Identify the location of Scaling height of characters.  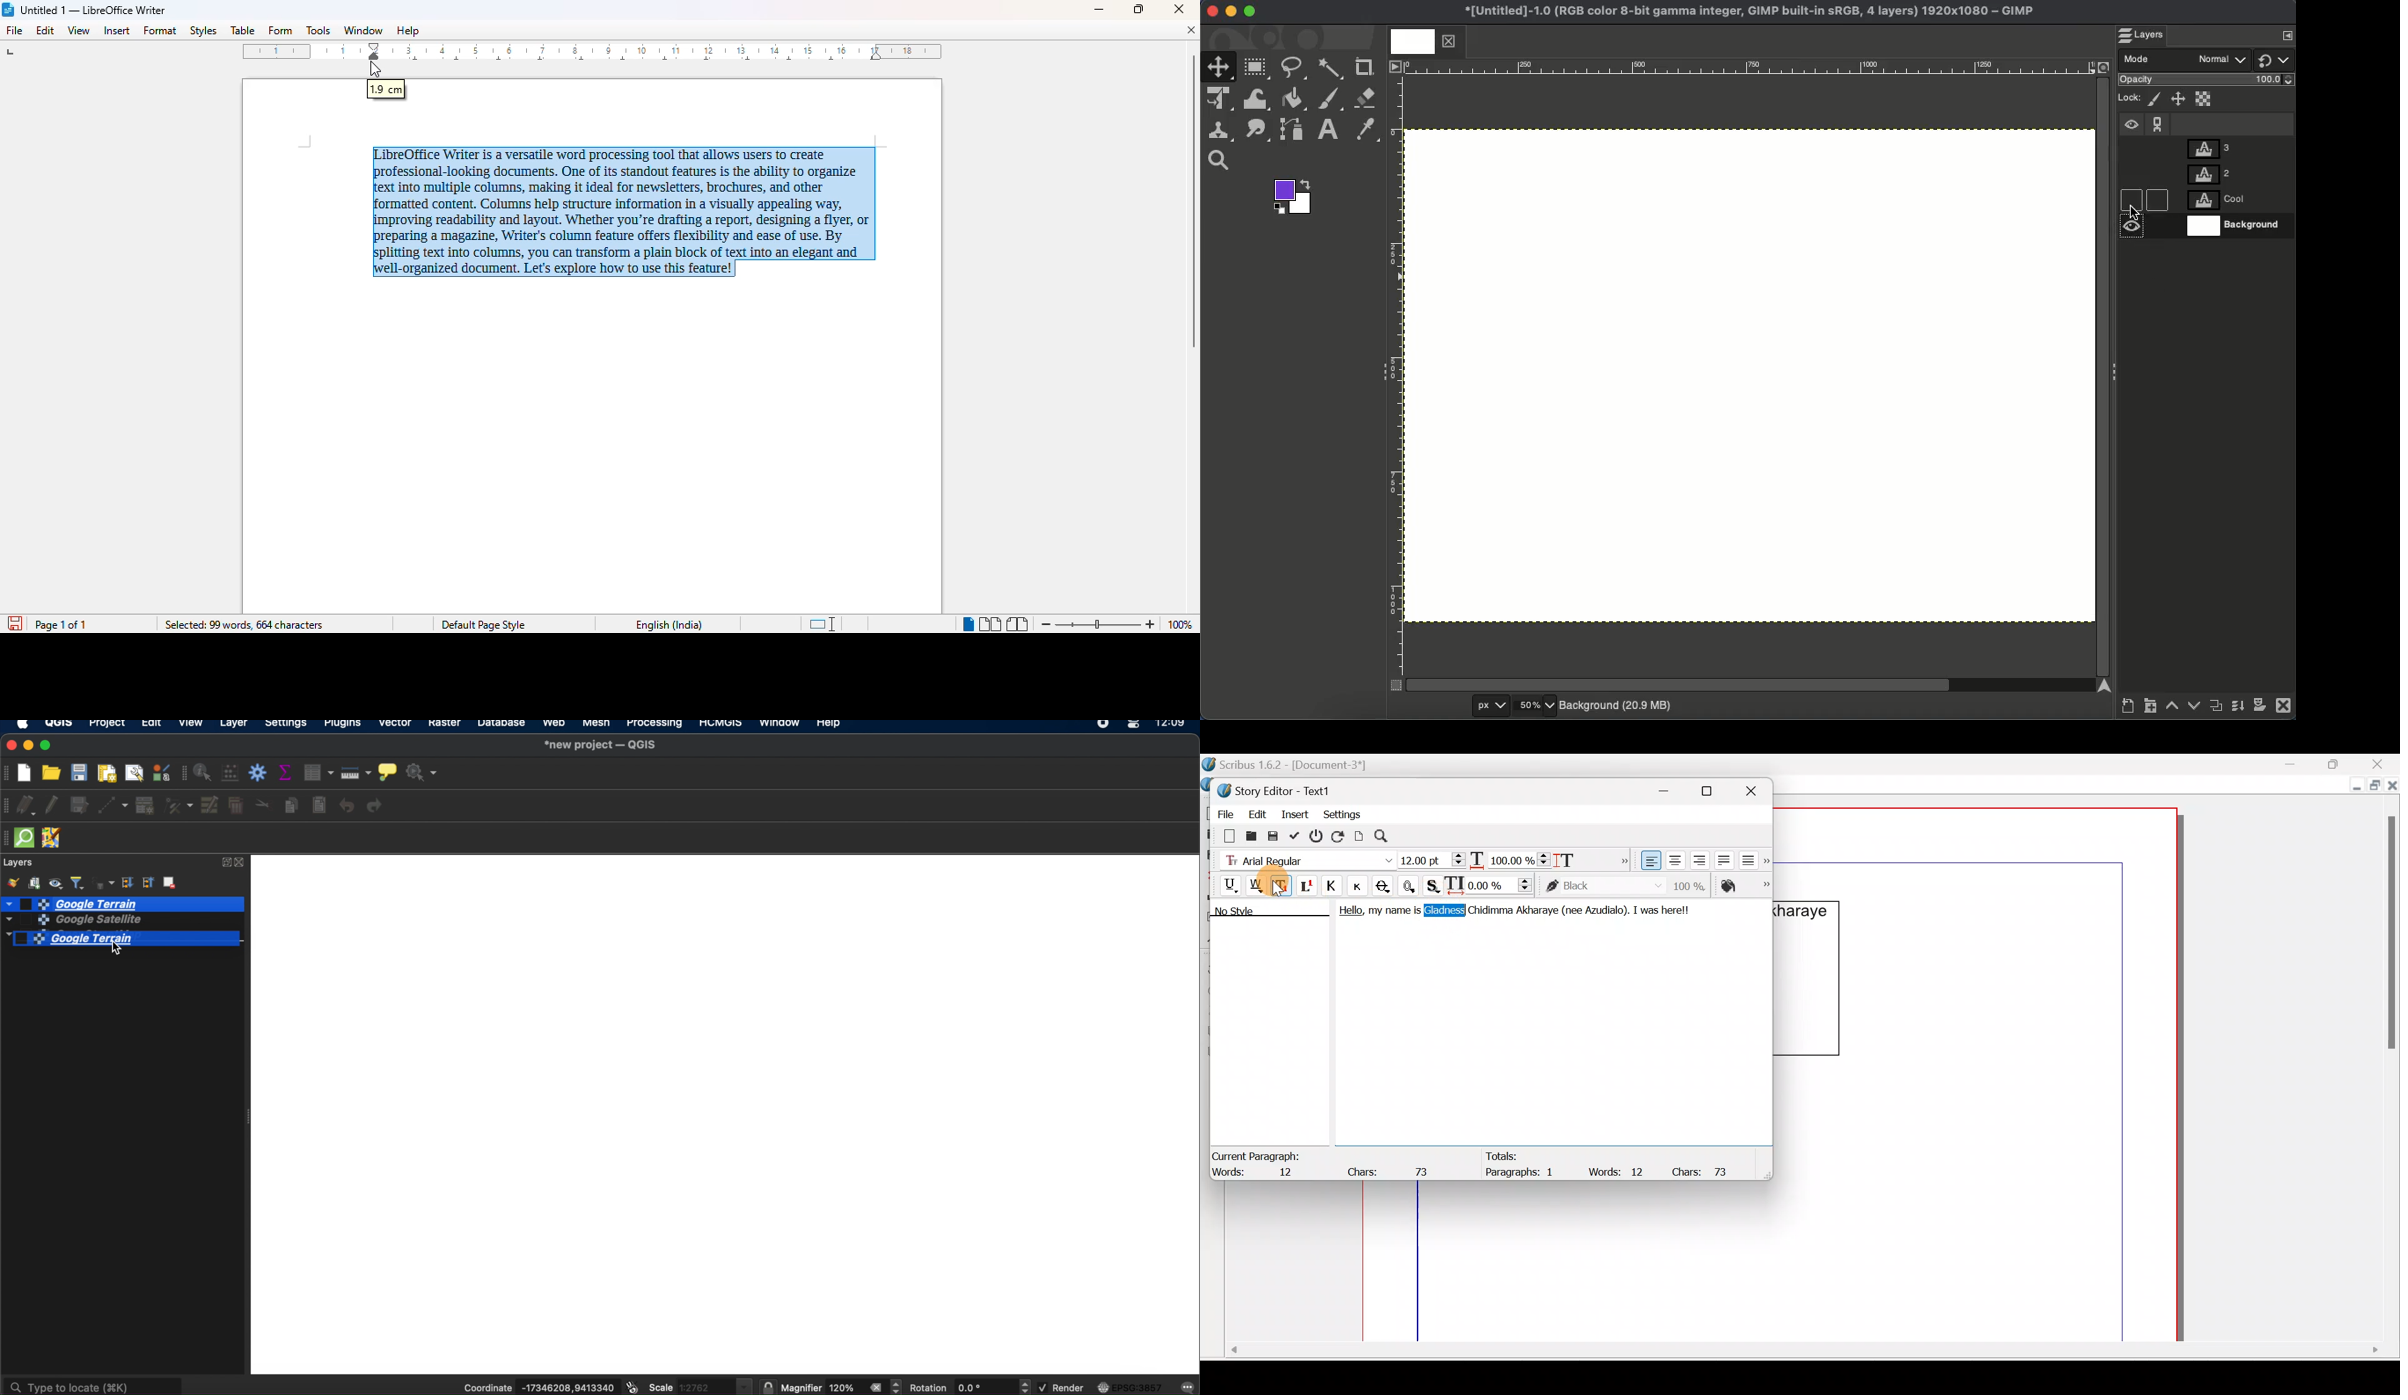
(1582, 856).